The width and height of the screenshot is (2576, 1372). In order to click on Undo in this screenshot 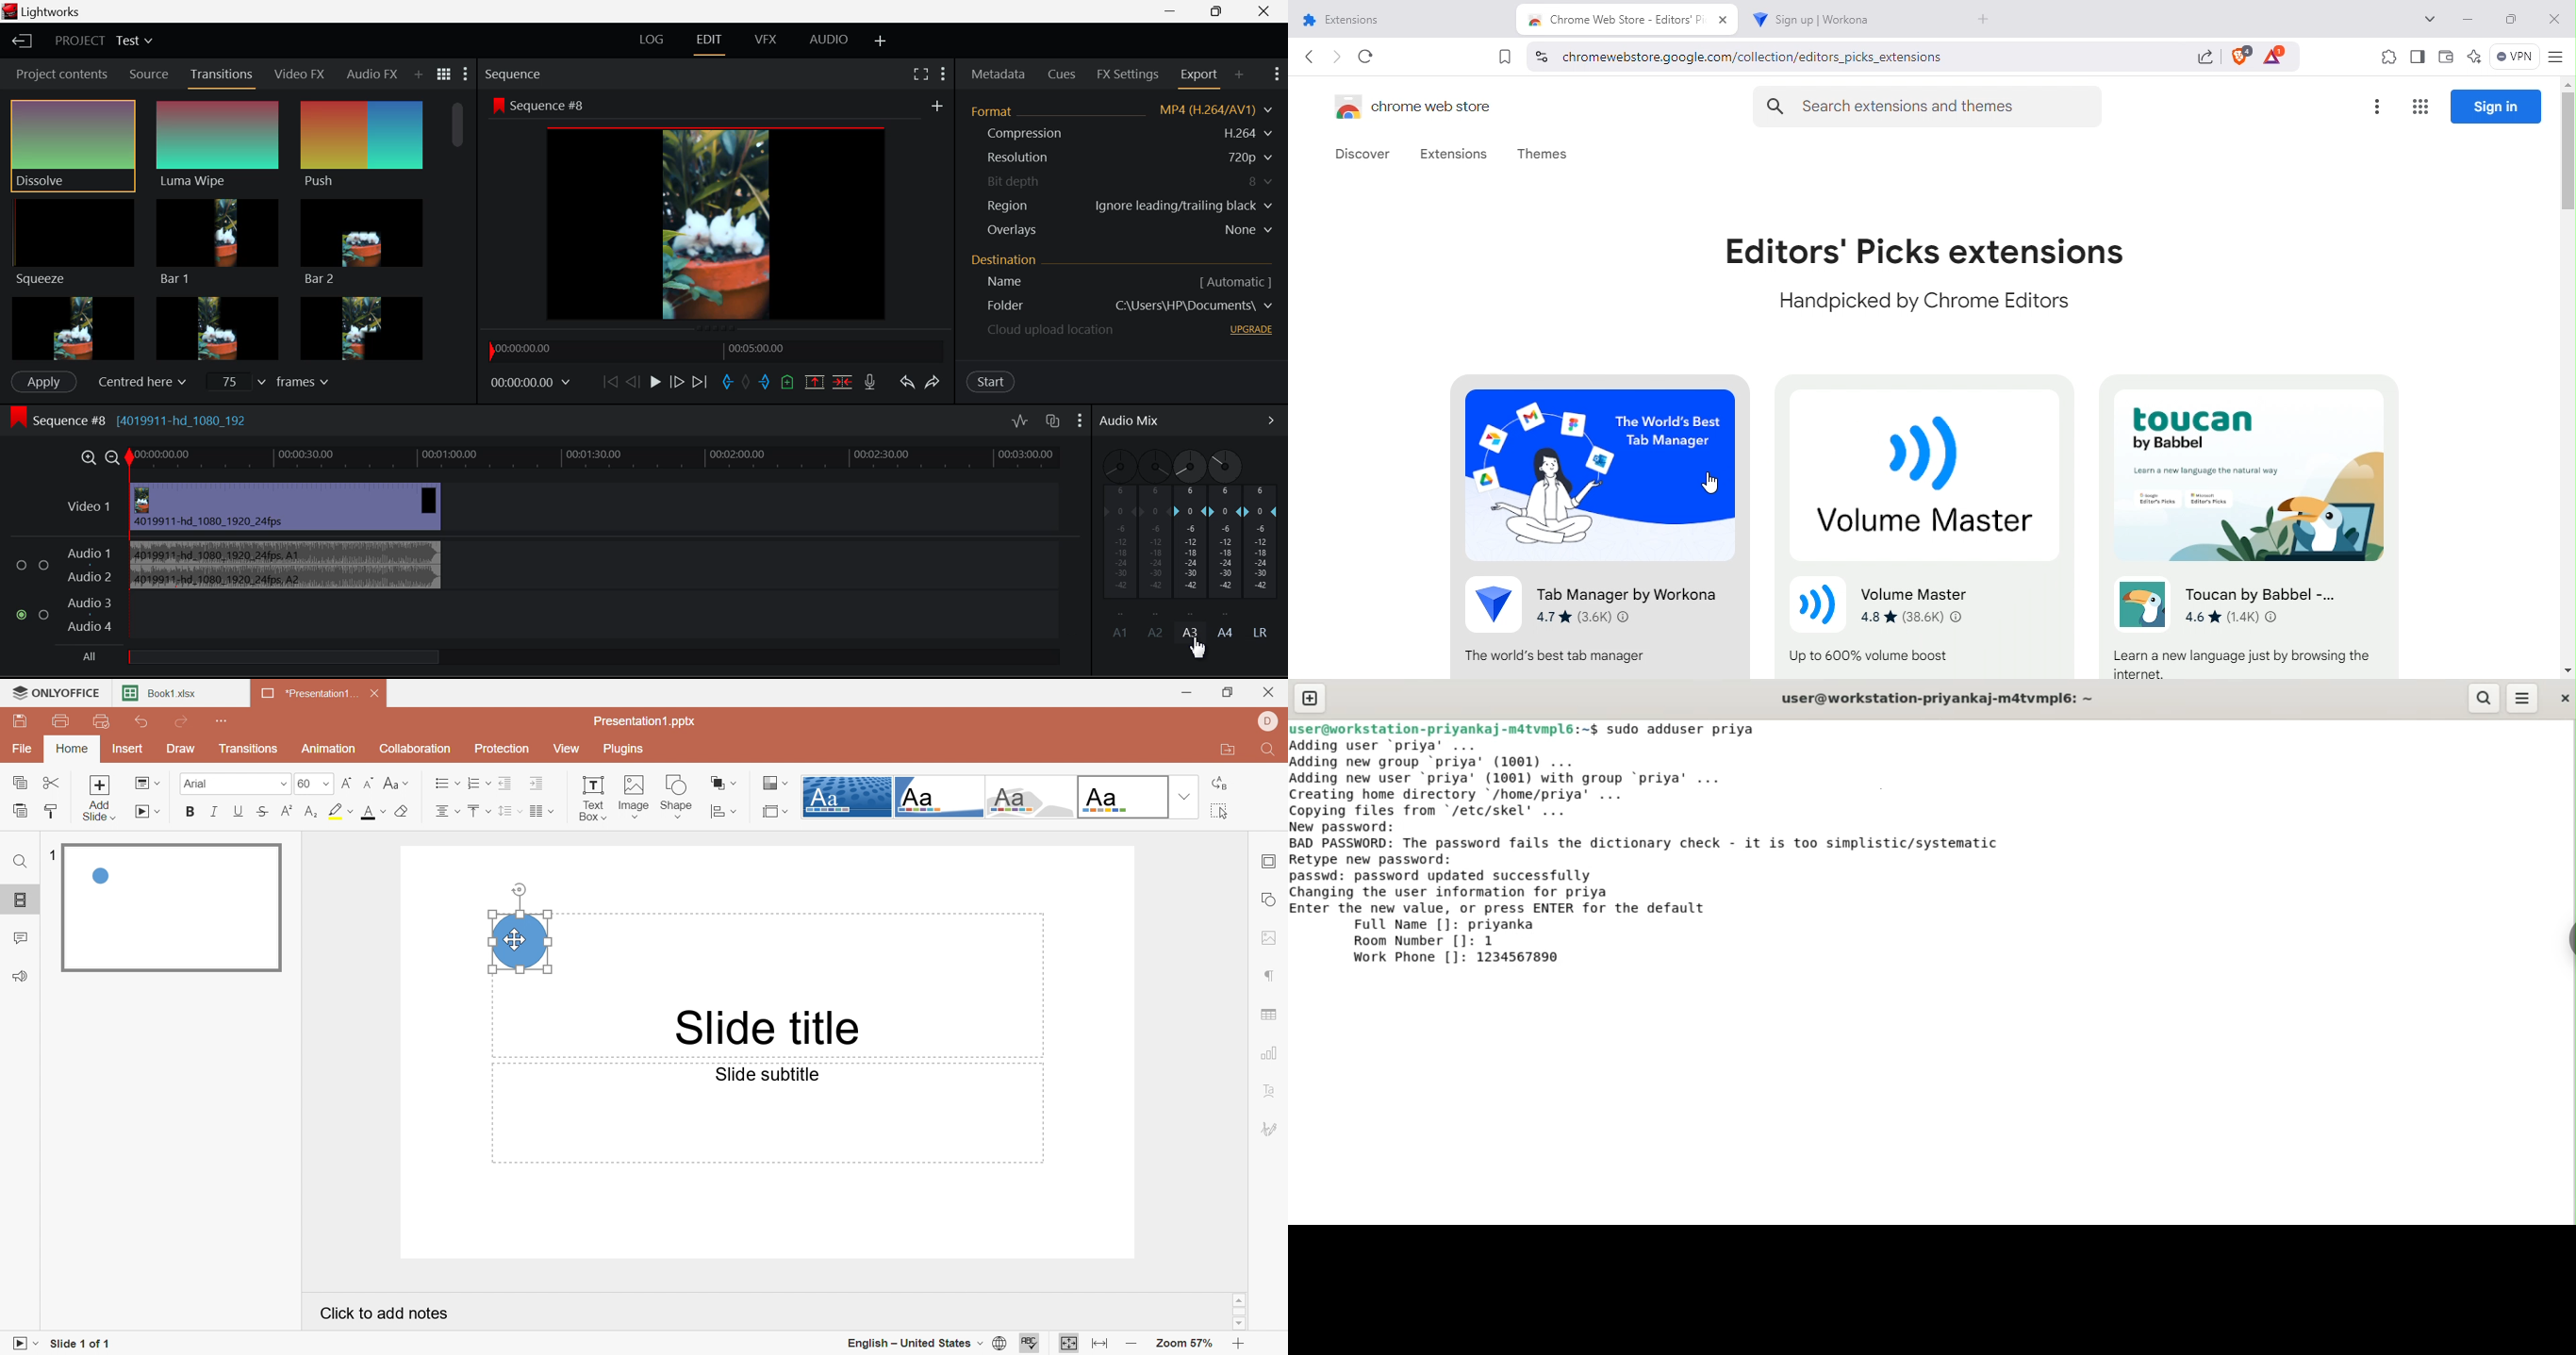, I will do `click(906, 382)`.